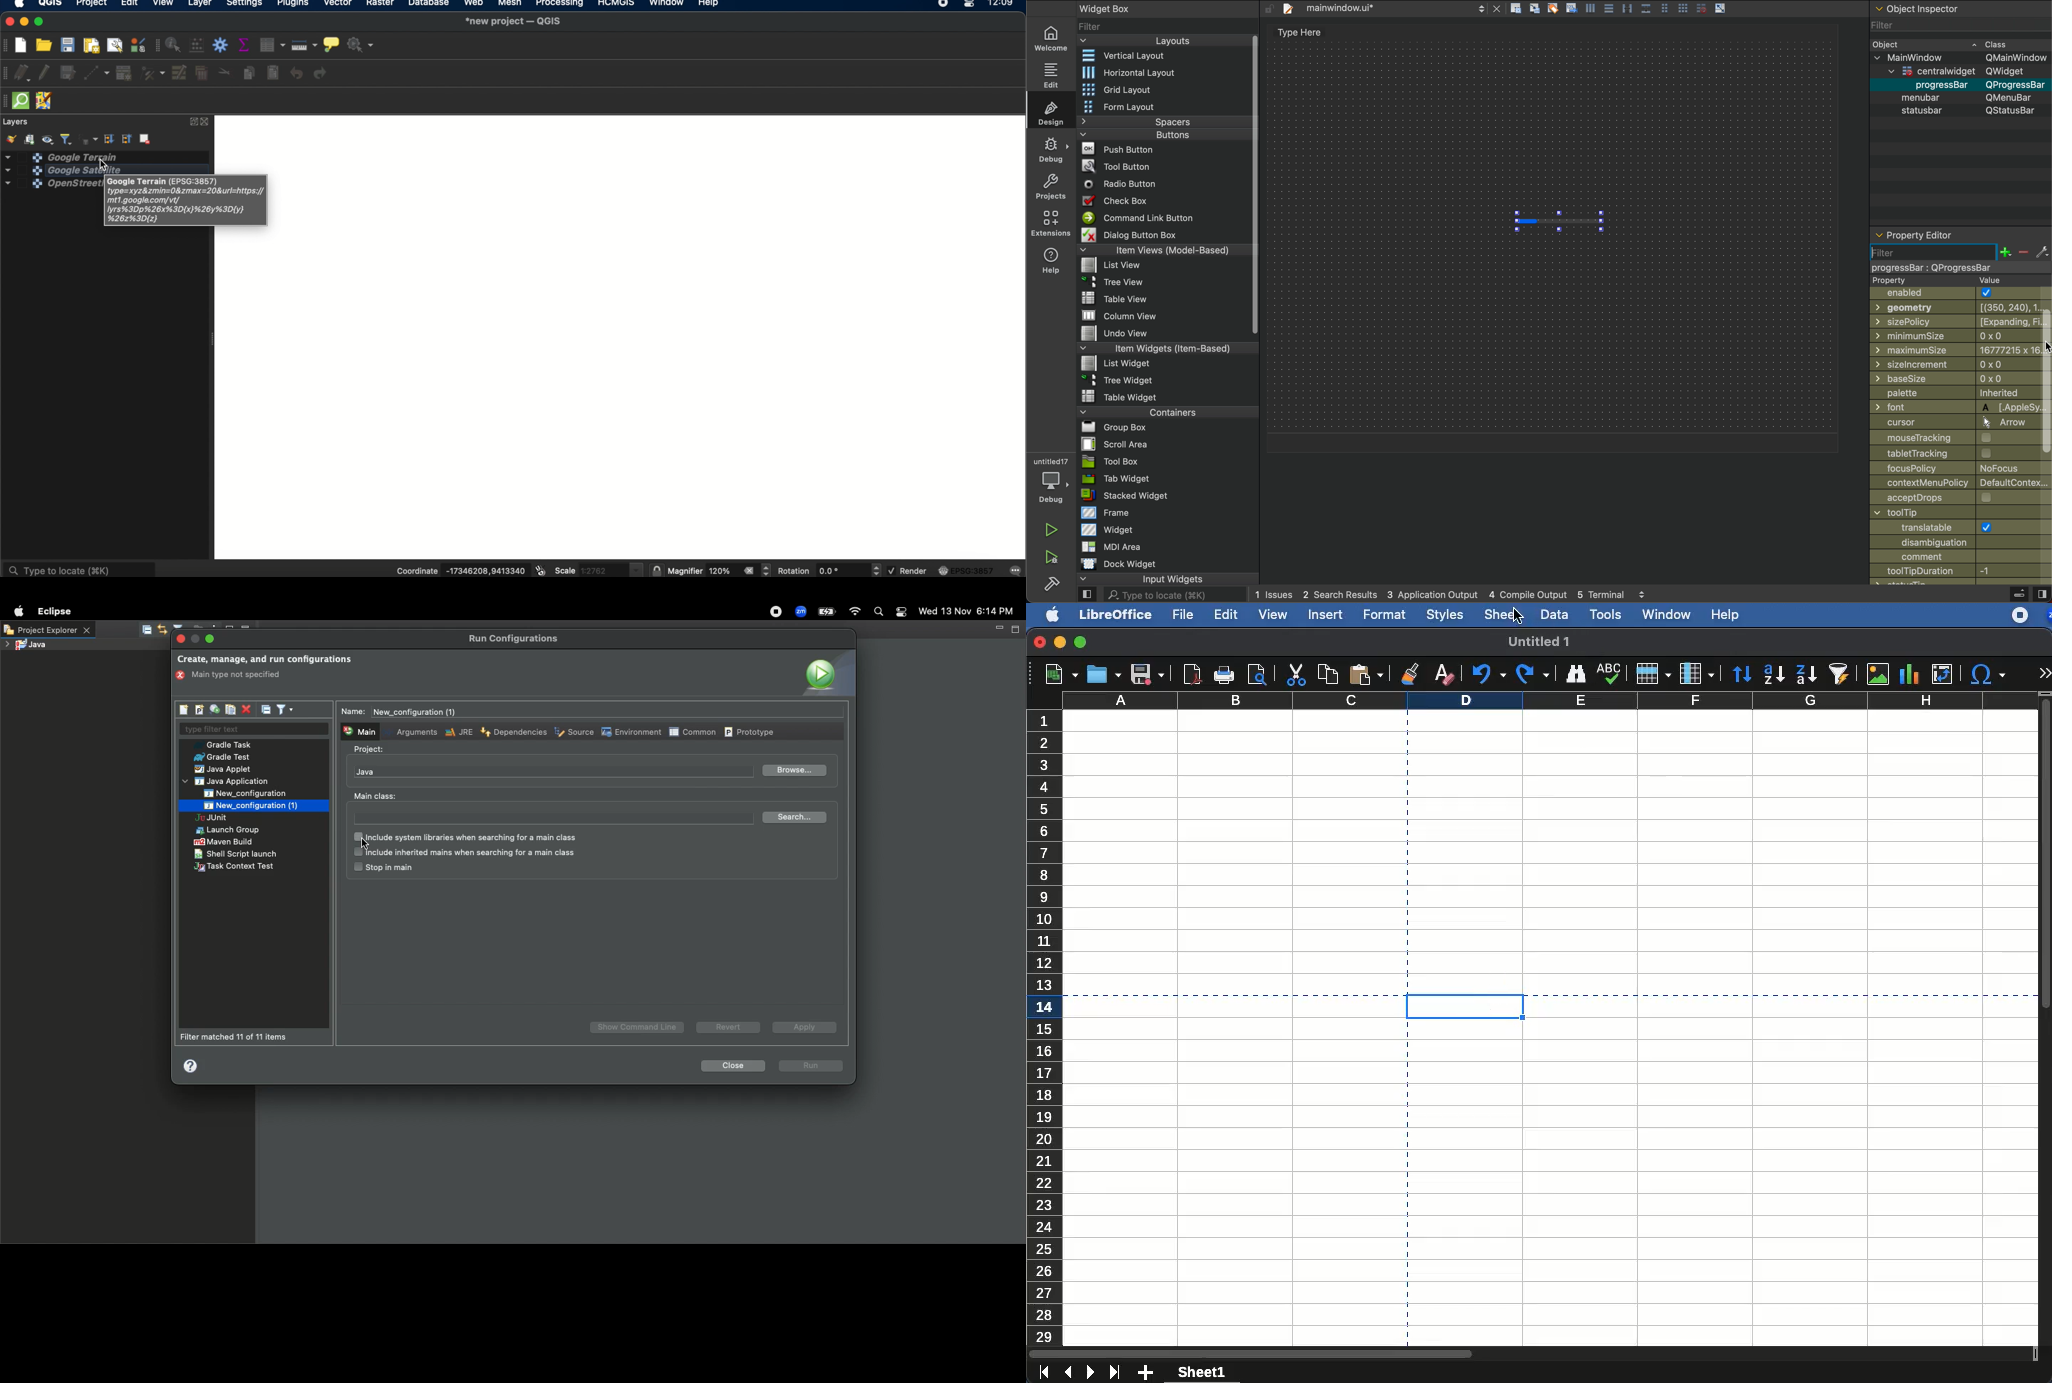  What do you see at coordinates (153, 631) in the screenshot?
I see `icons` at bounding box center [153, 631].